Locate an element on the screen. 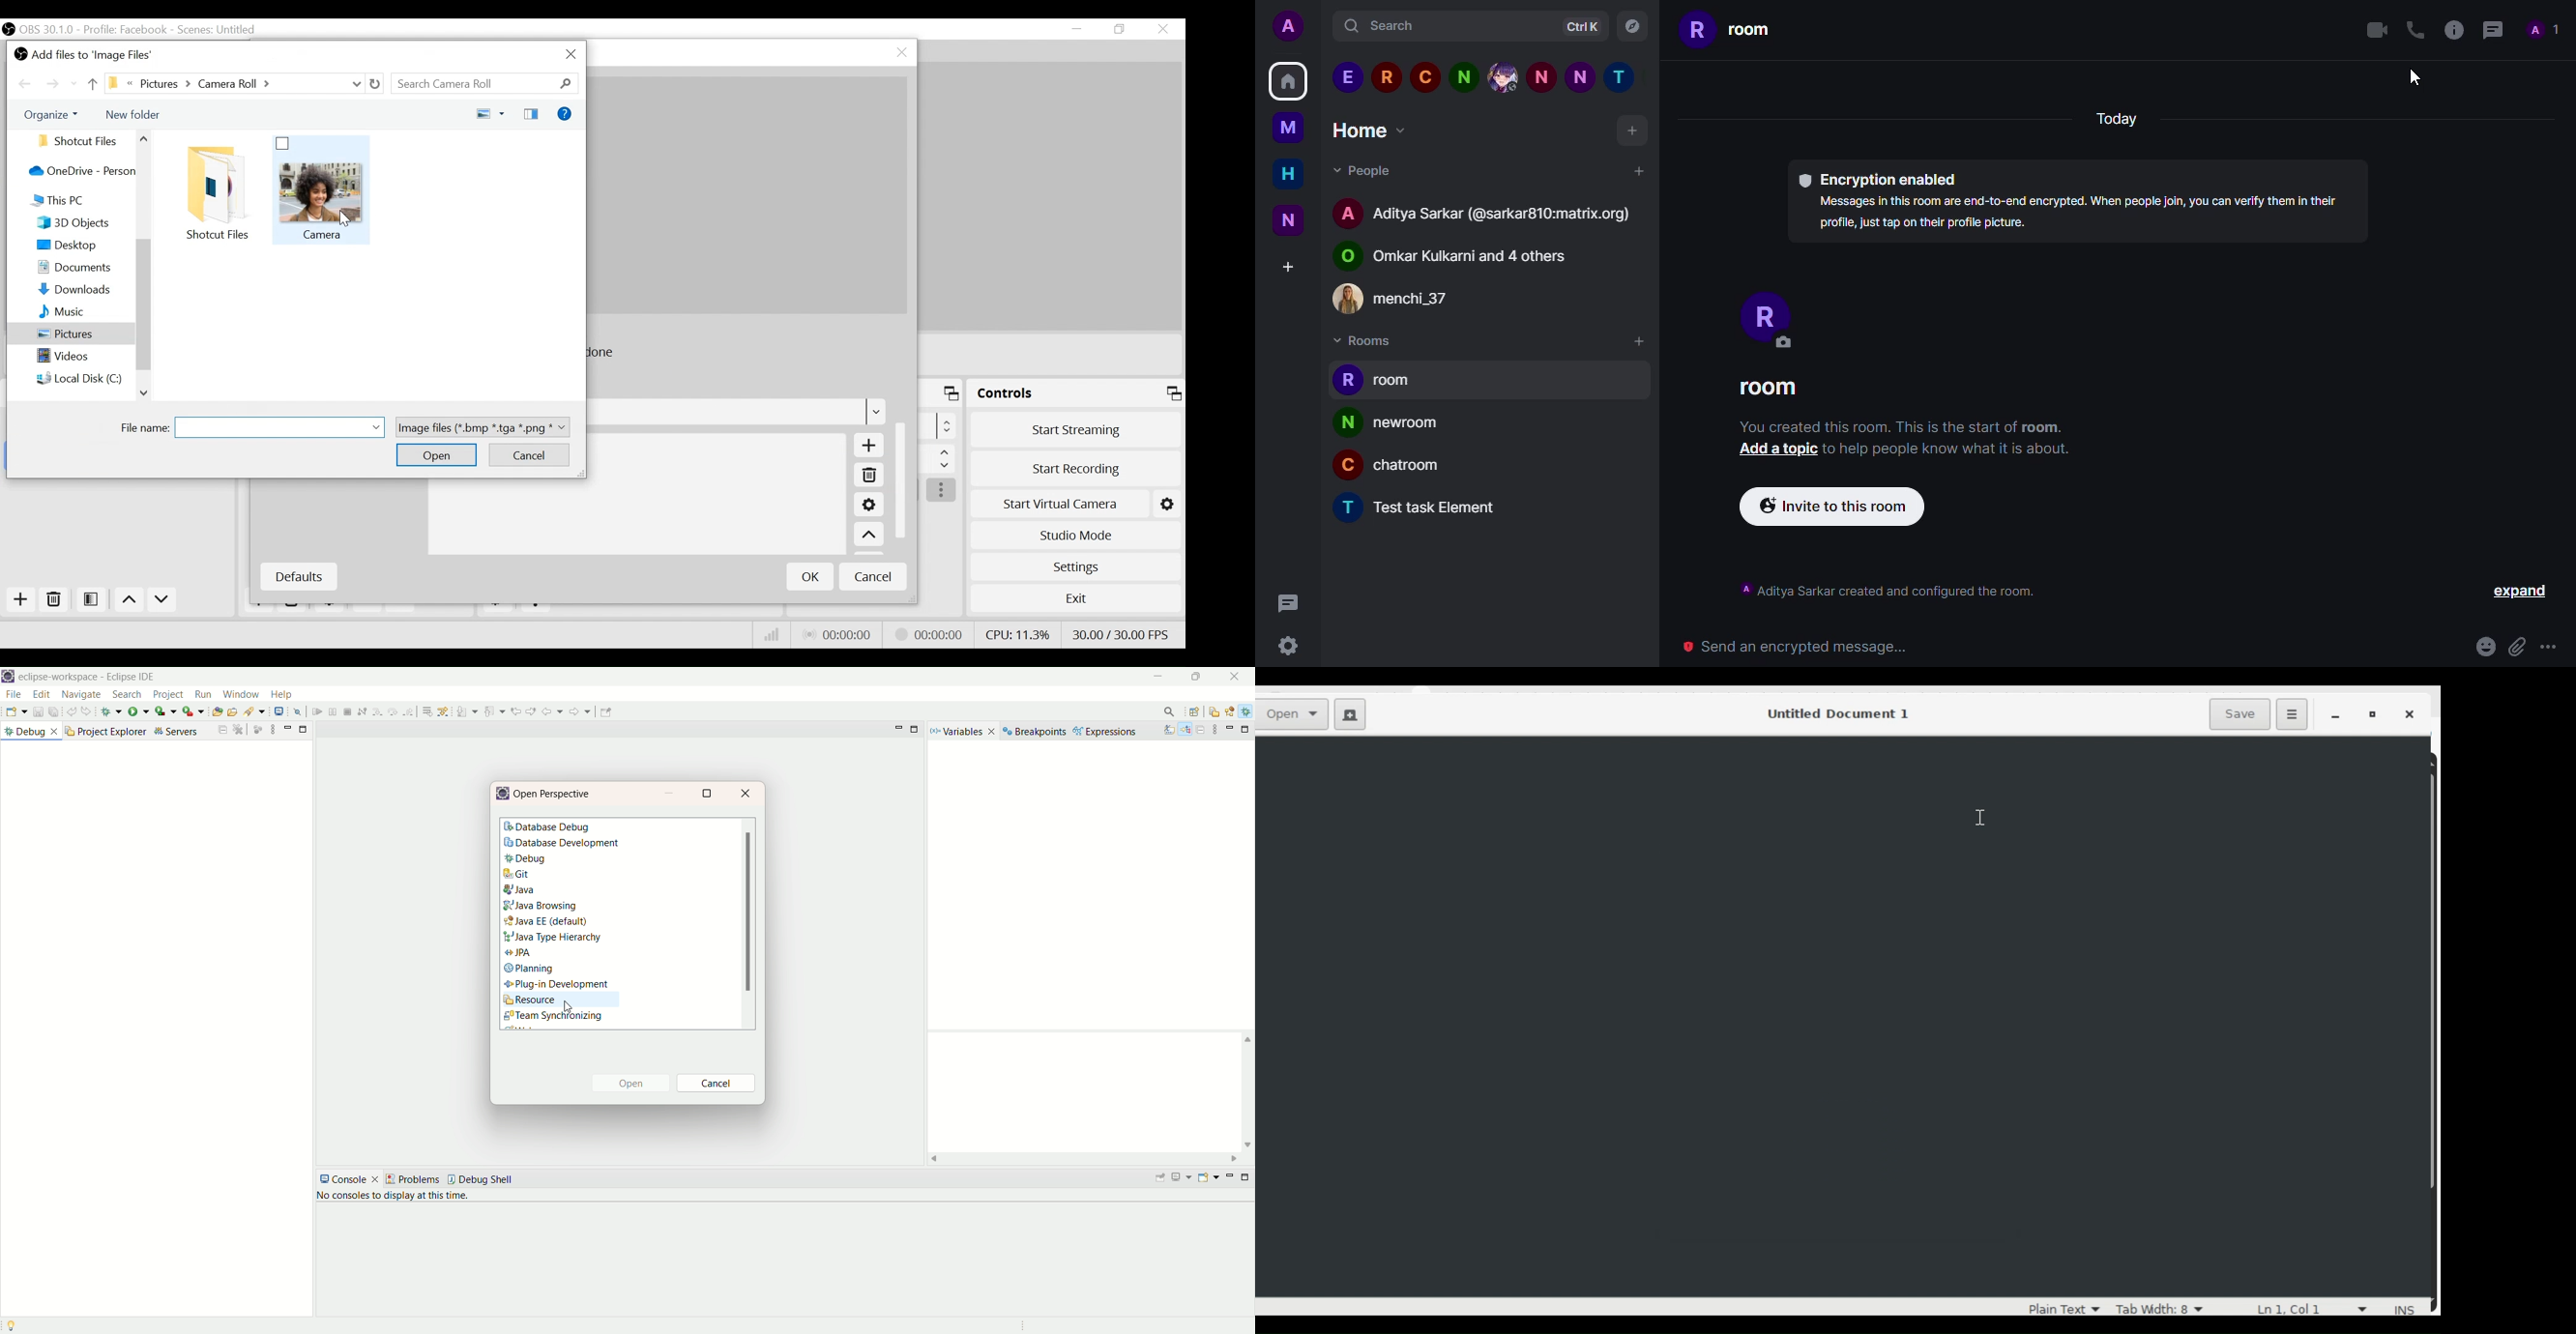 Image resolution: width=2576 pixels, height=1344 pixels. breakpoints is located at coordinates (1035, 732).